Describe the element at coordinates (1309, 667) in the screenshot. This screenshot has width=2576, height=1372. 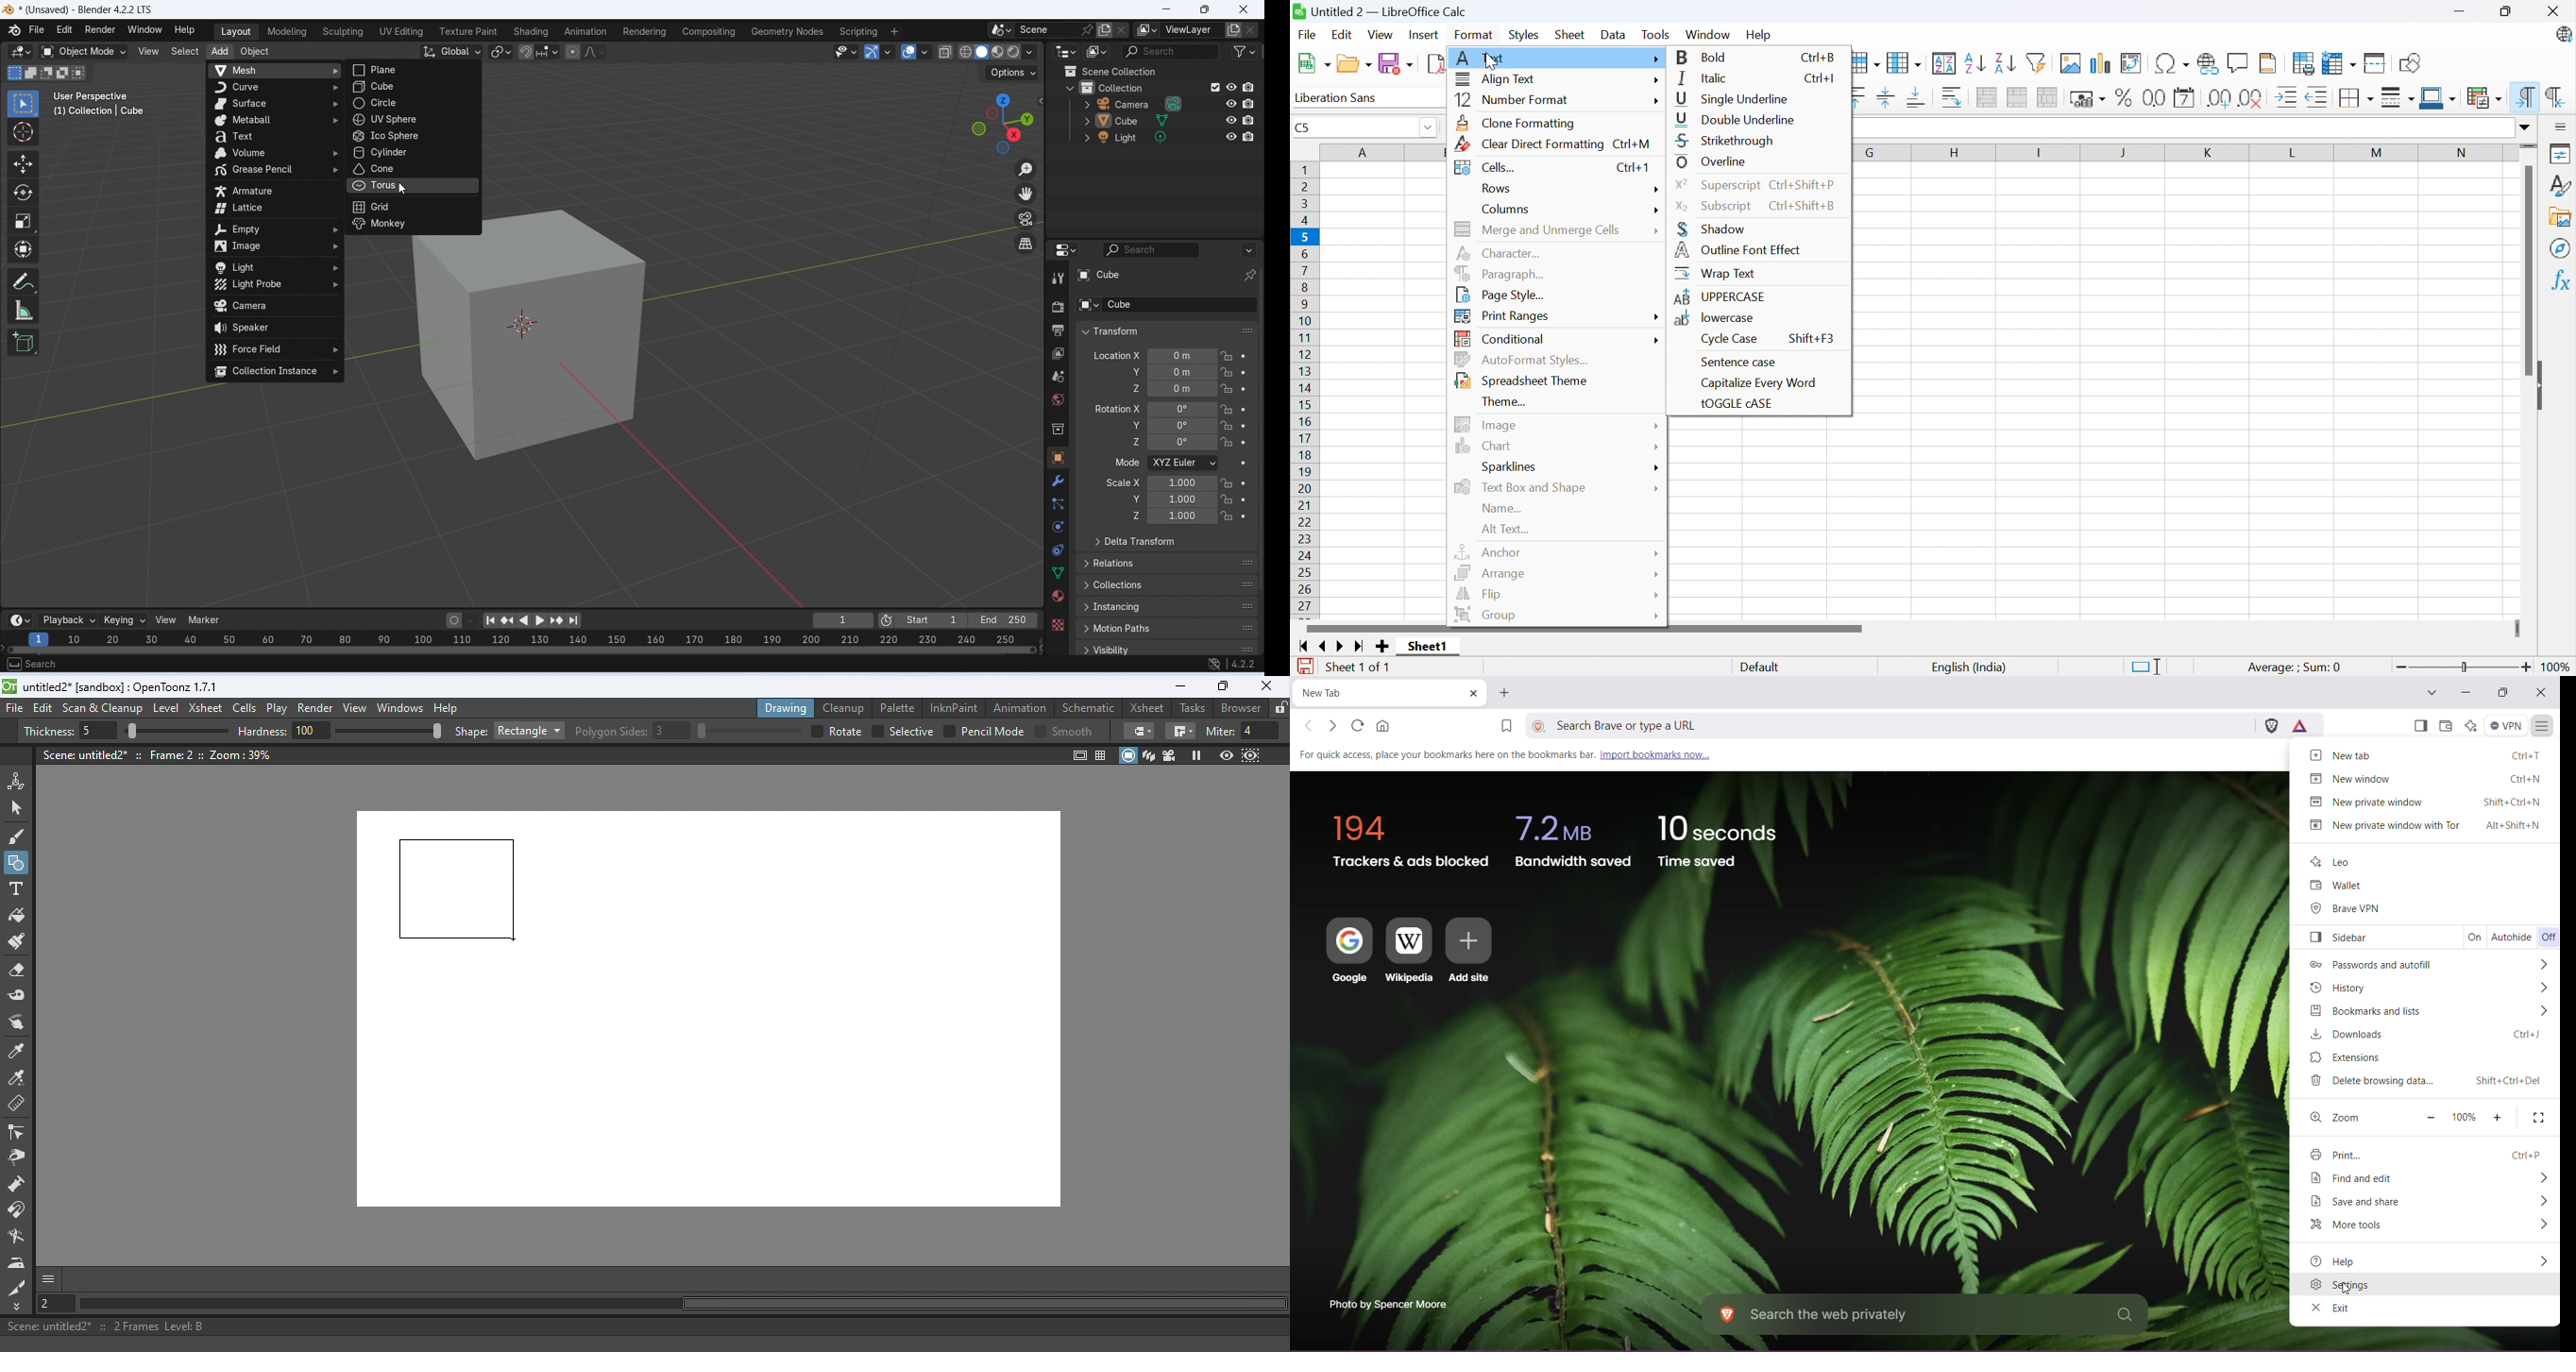
I see `The document has been modified. Click to save the document.` at that location.